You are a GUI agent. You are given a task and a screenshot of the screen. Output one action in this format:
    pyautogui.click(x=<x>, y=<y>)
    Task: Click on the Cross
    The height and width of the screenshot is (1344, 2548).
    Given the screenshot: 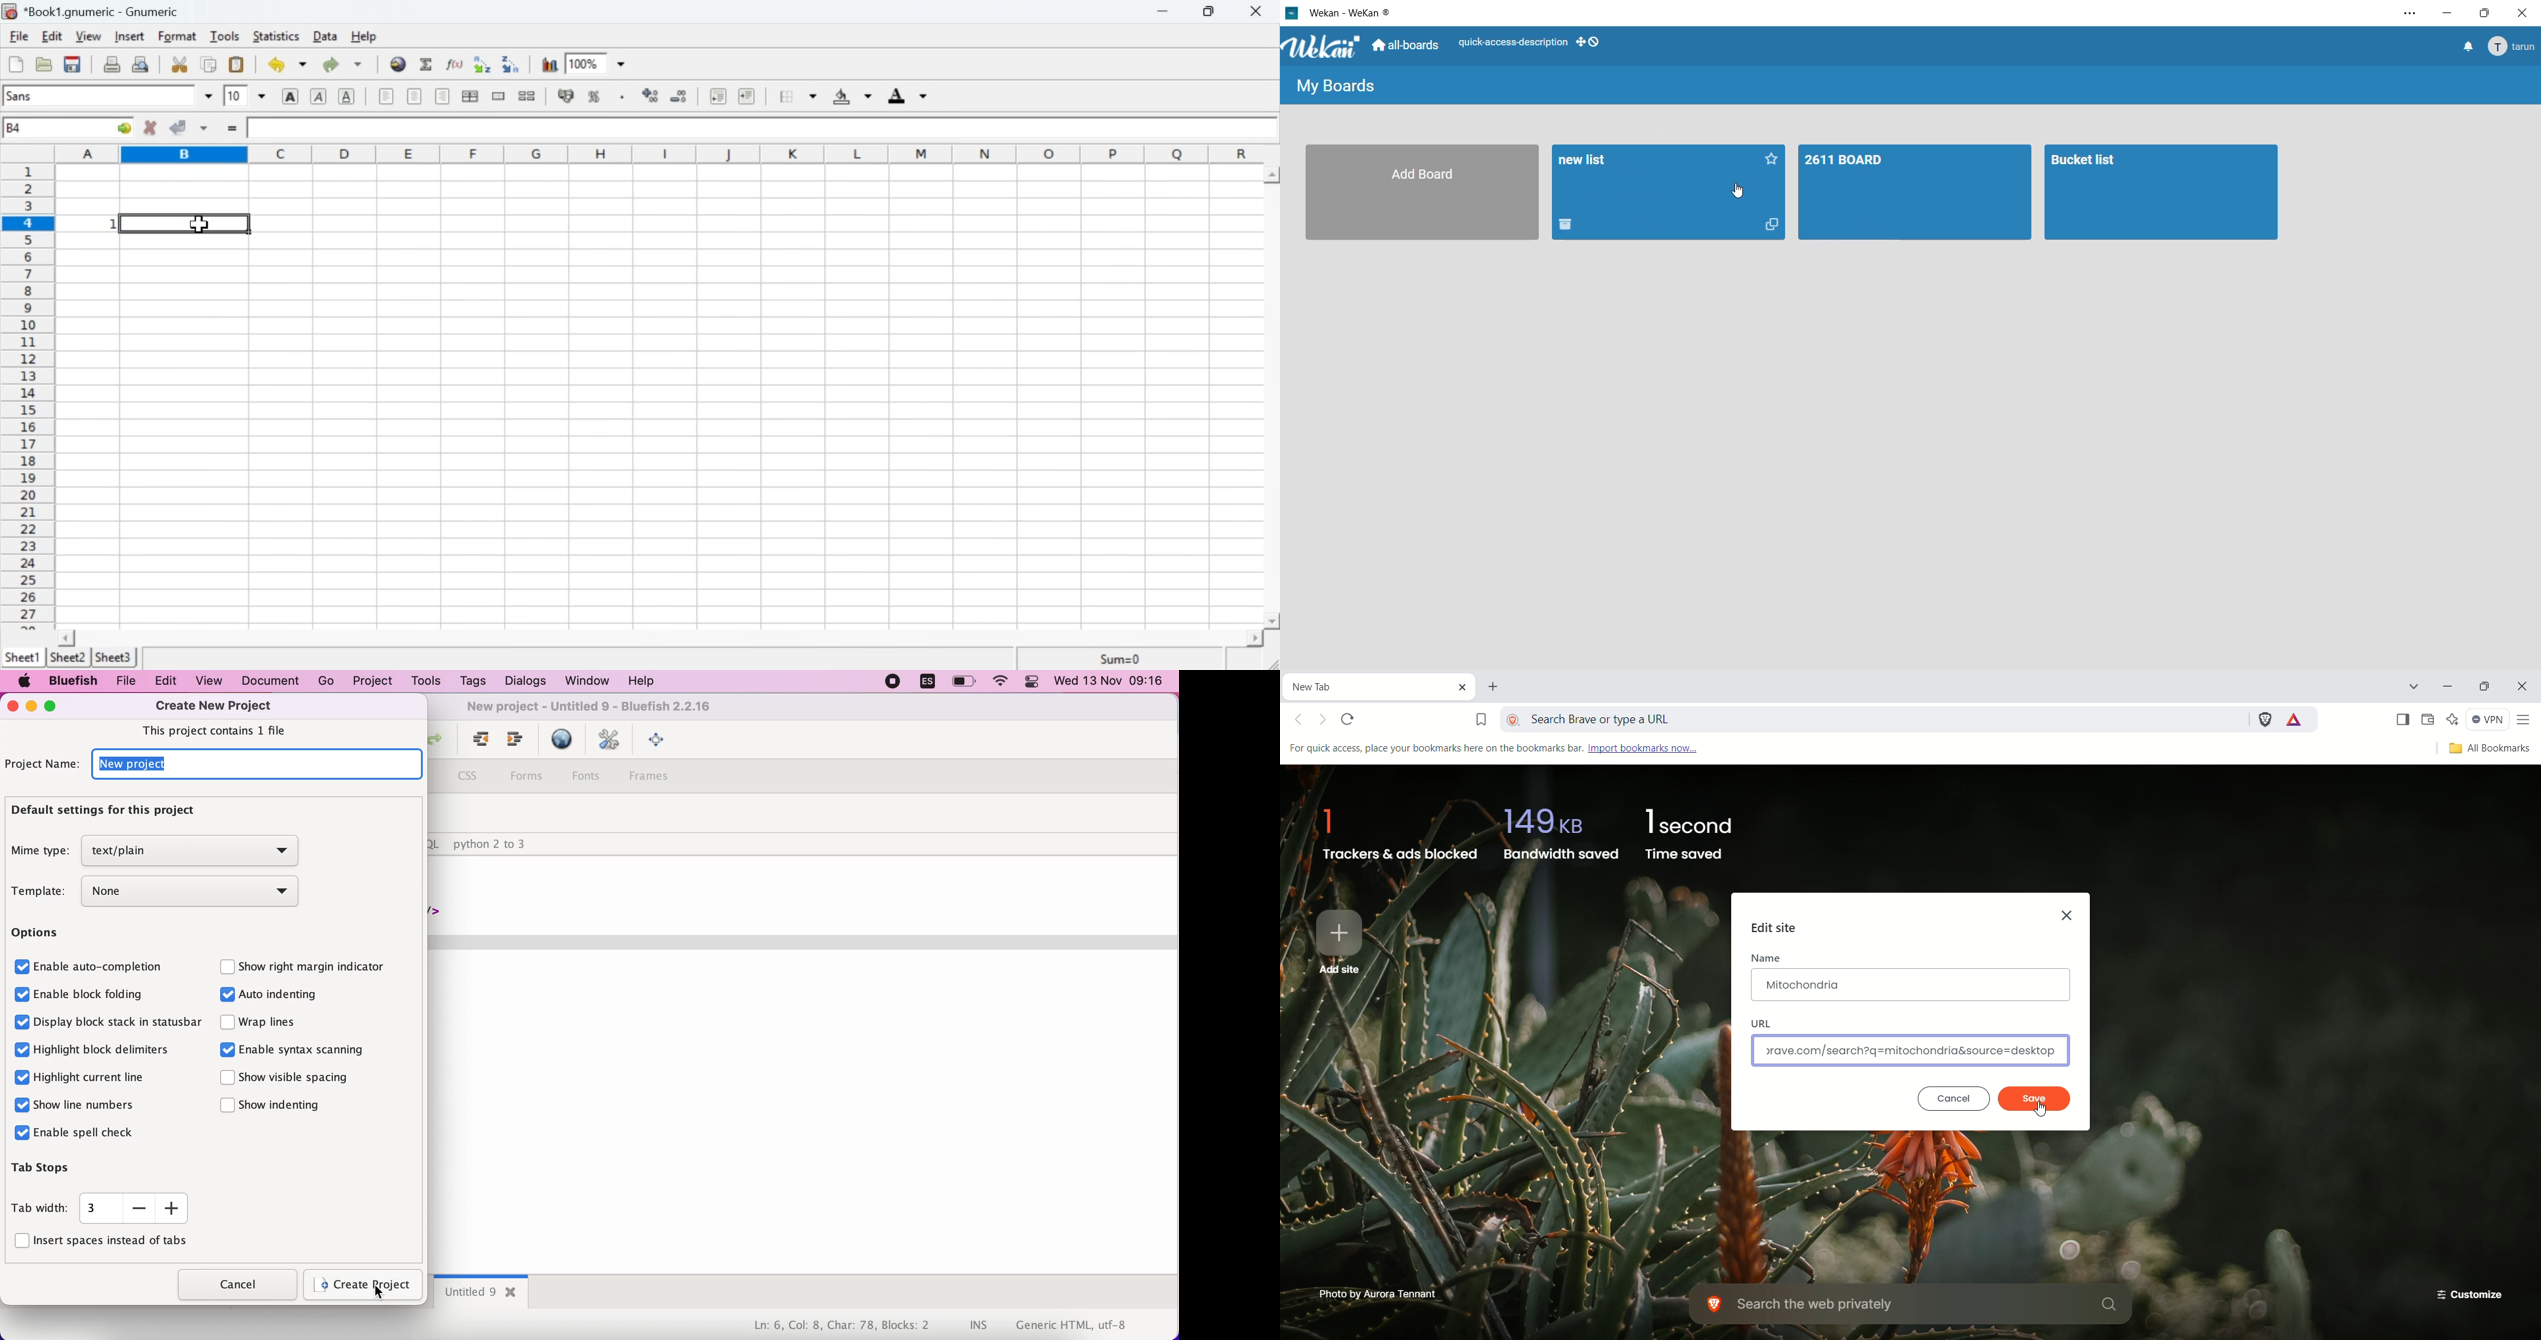 What is the action you would take?
    pyautogui.click(x=1258, y=12)
    